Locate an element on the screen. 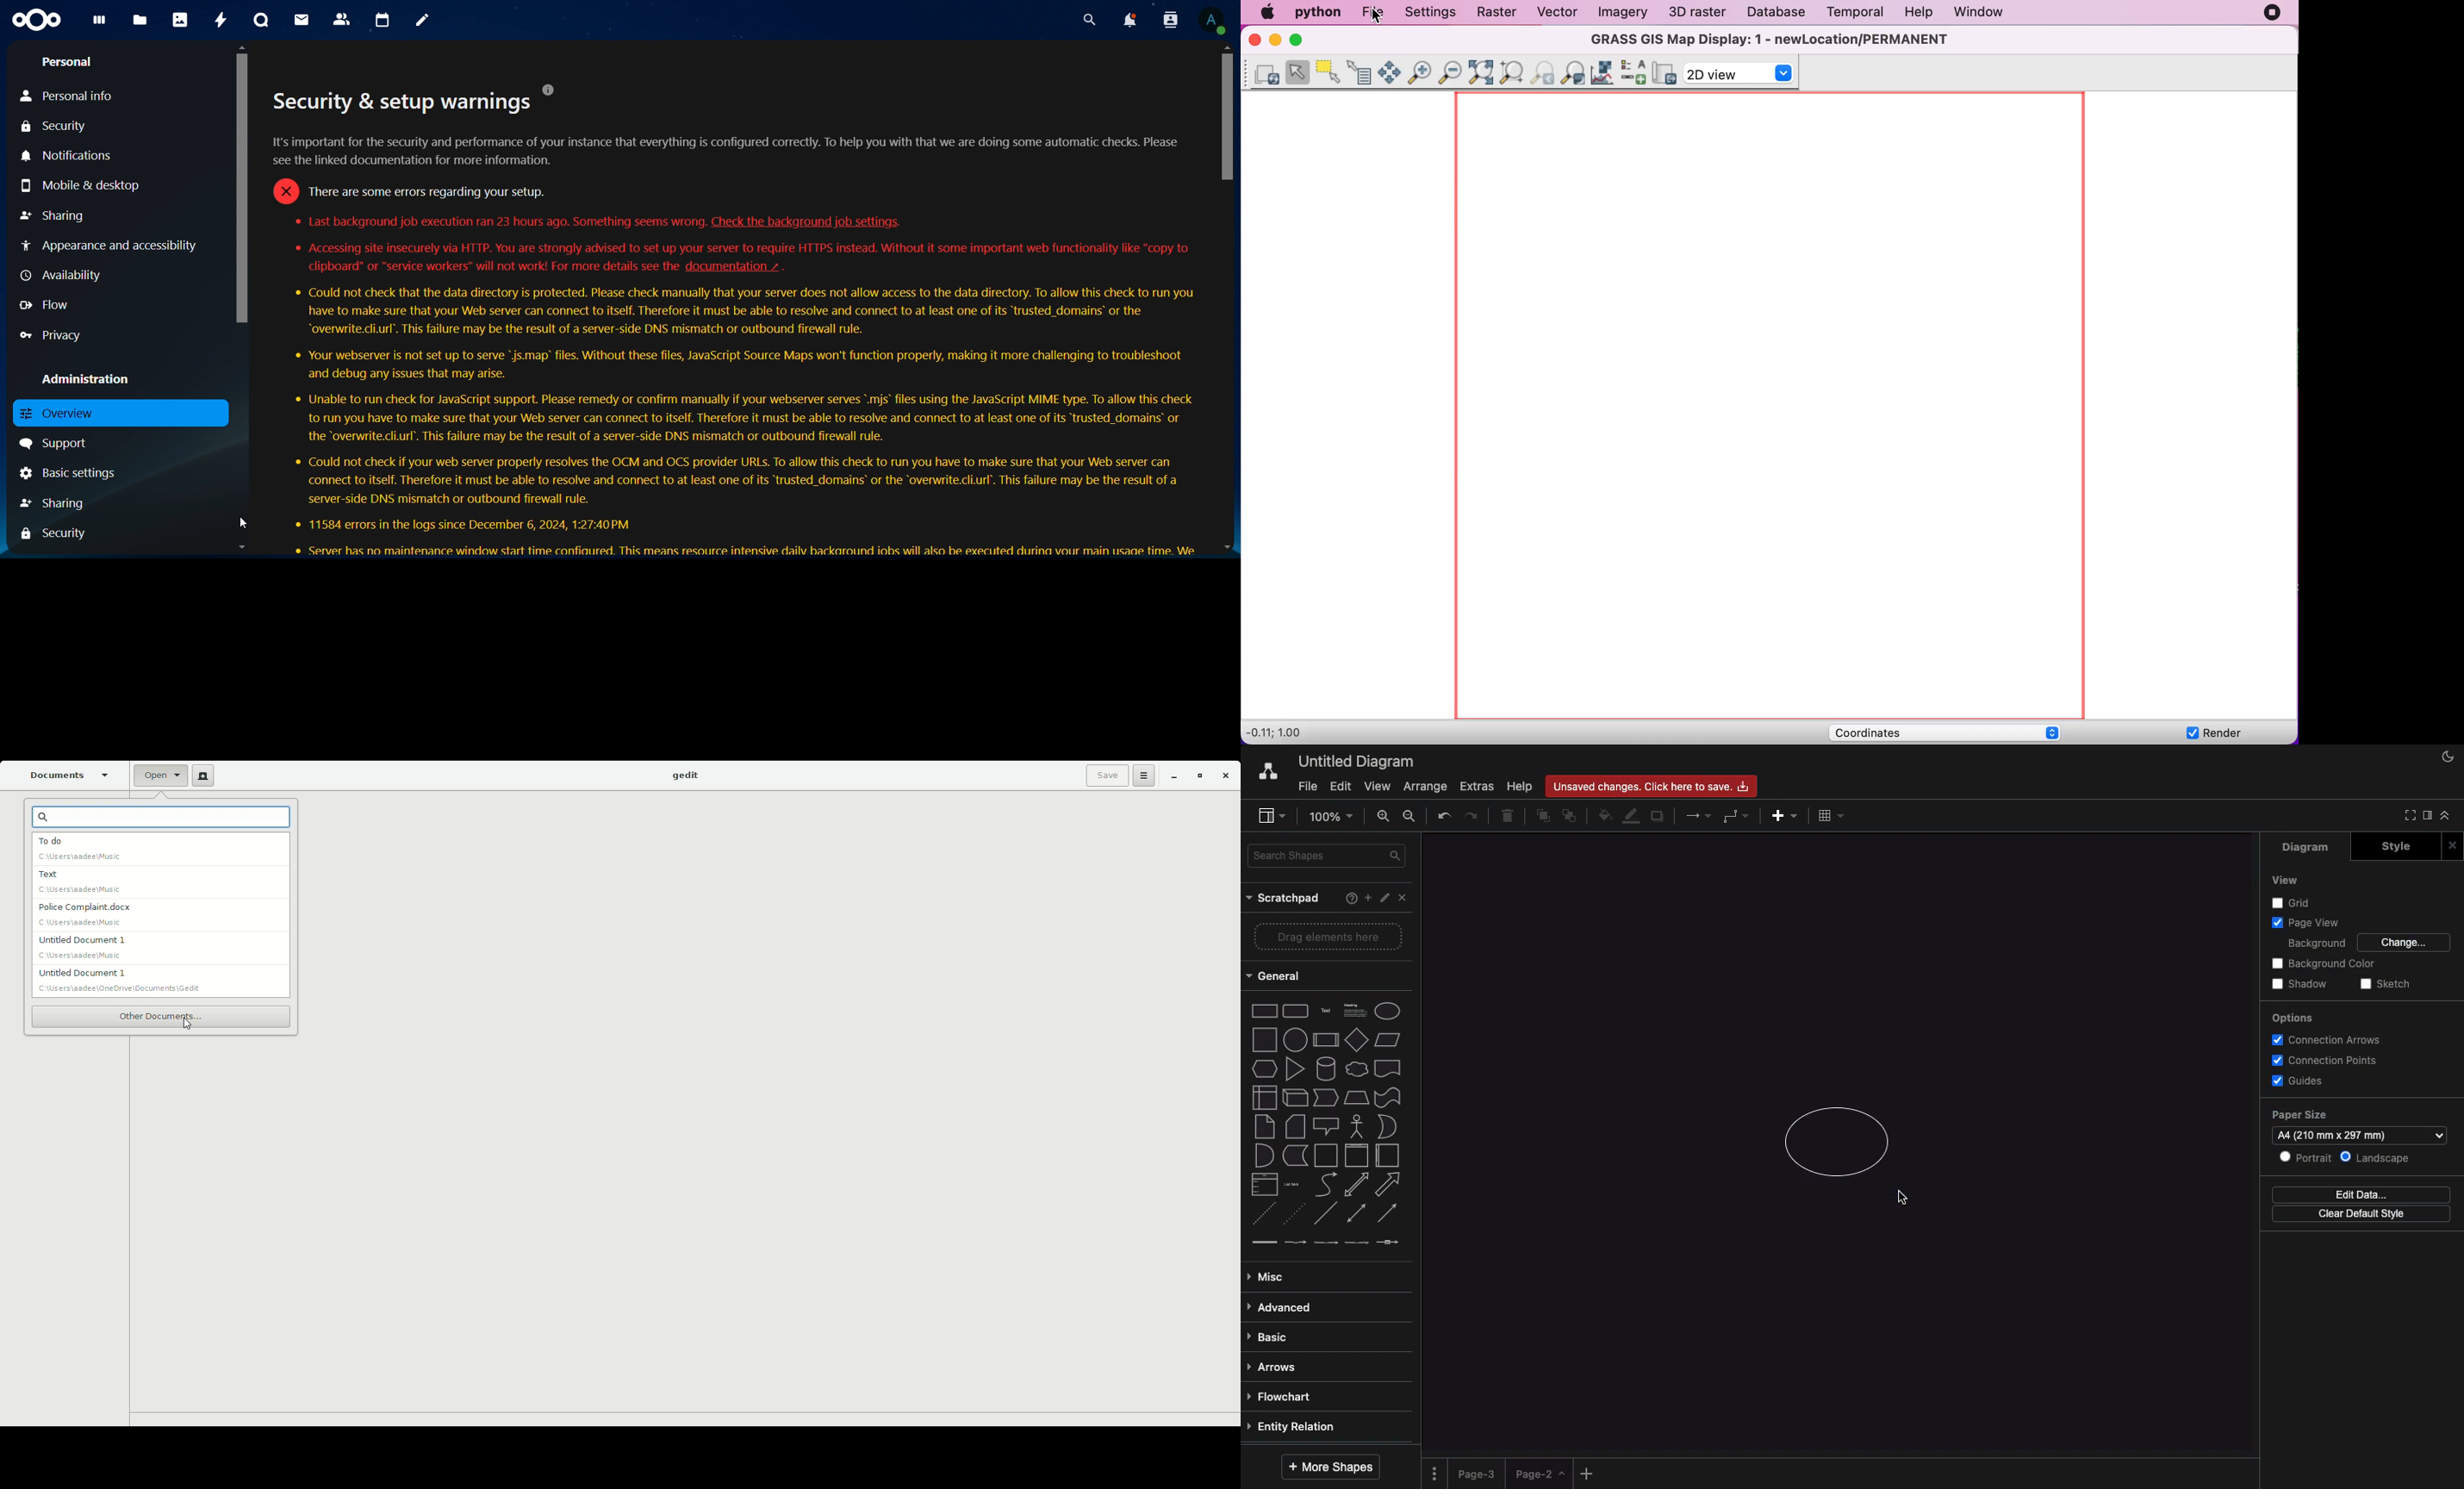 This screenshot has height=1512, width=2464. notes is located at coordinates (422, 21).